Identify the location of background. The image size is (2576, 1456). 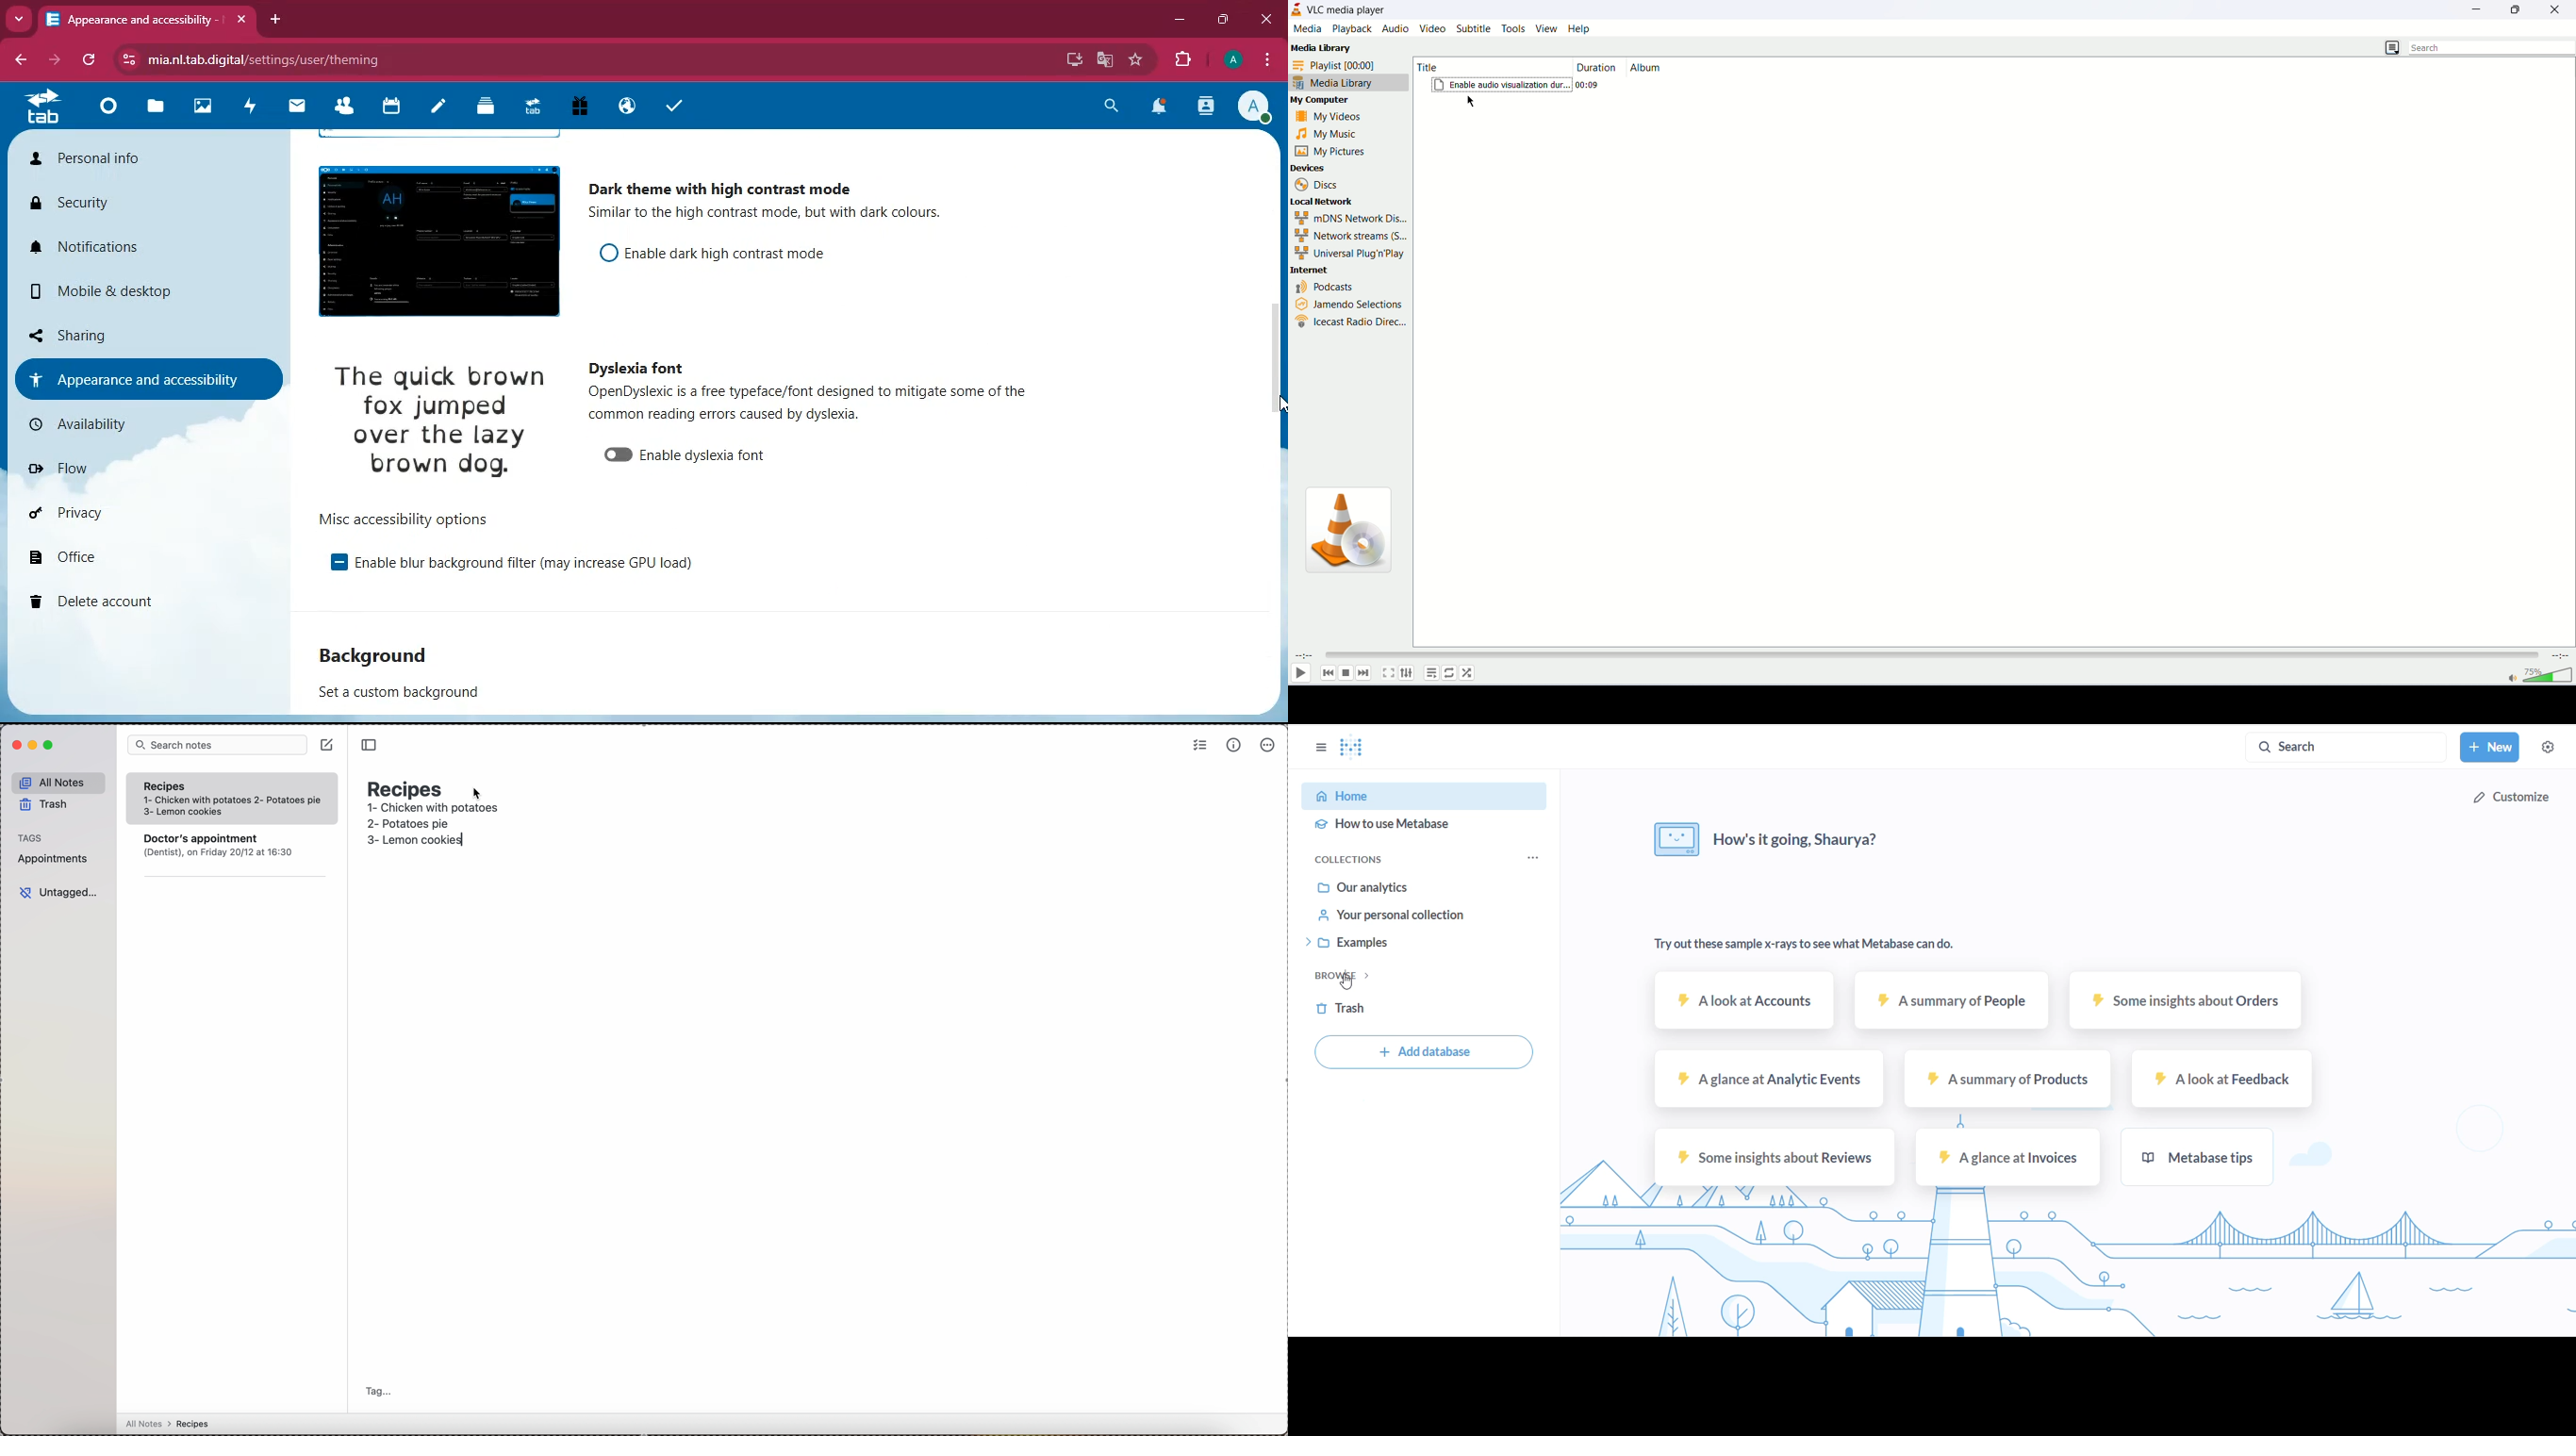
(378, 658).